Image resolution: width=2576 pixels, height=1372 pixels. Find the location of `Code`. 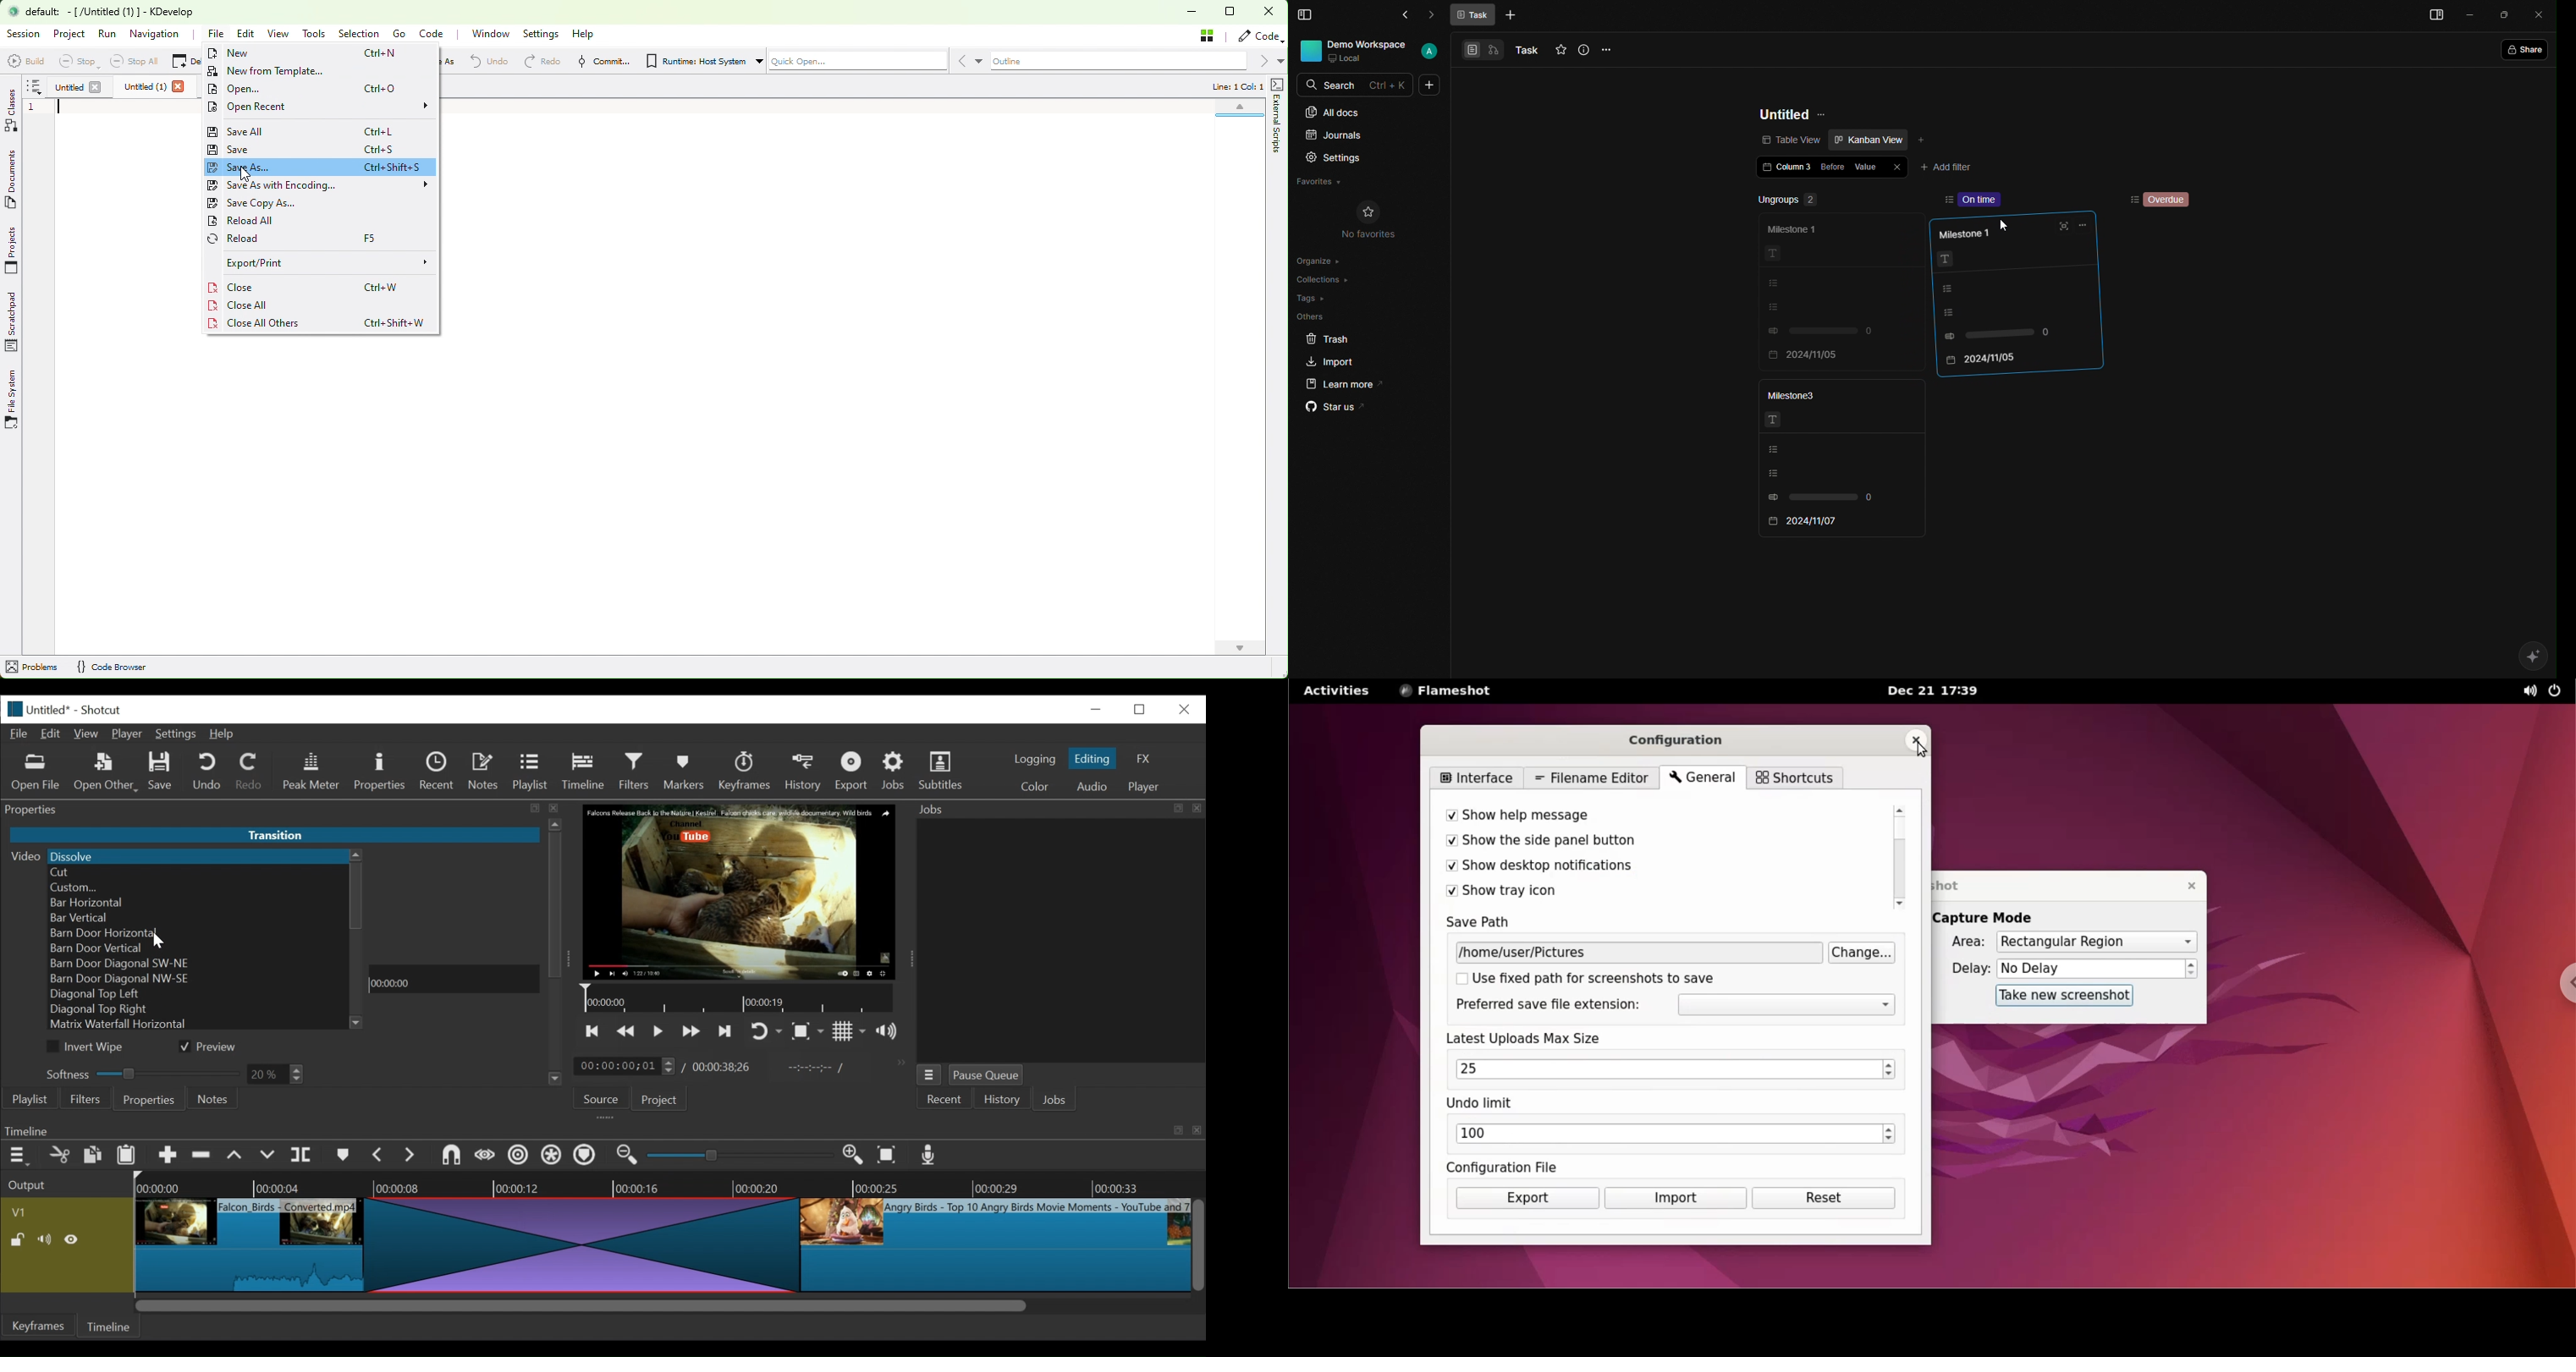

Code is located at coordinates (437, 36).